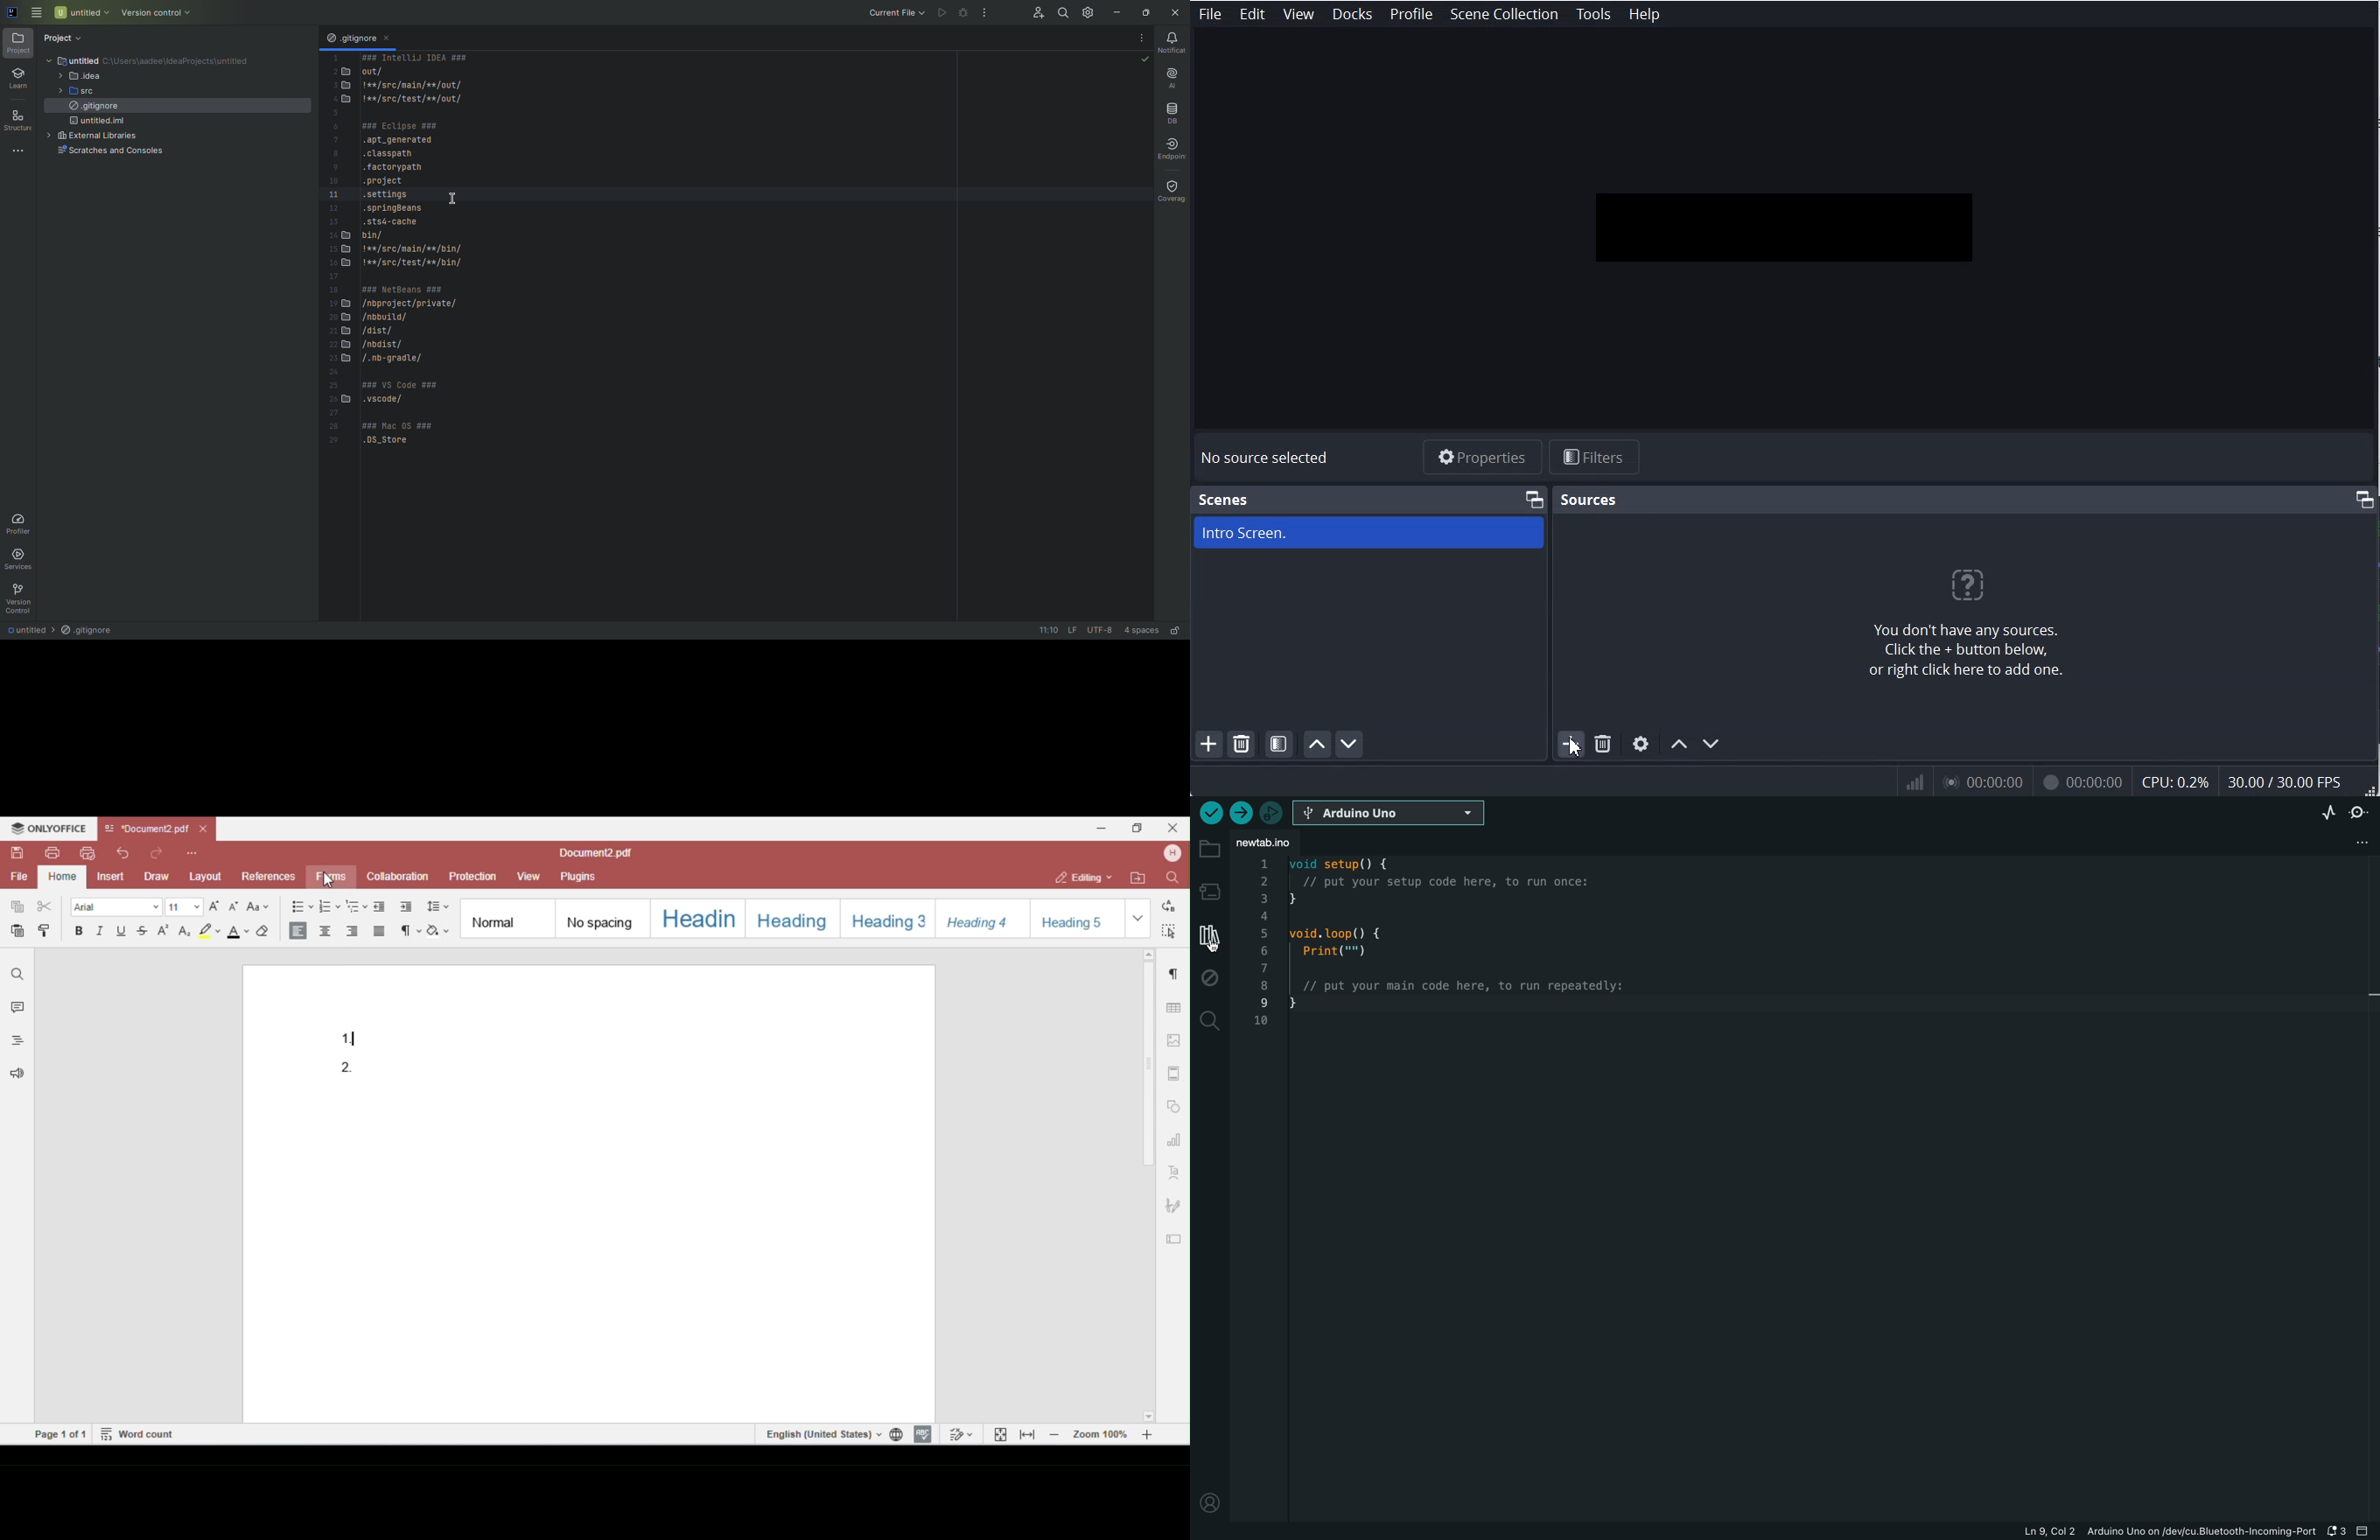 The width and height of the screenshot is (2380, 1540). Describe the element at coordinates (1209, 14) in the screenshot. I see `File` at that location.